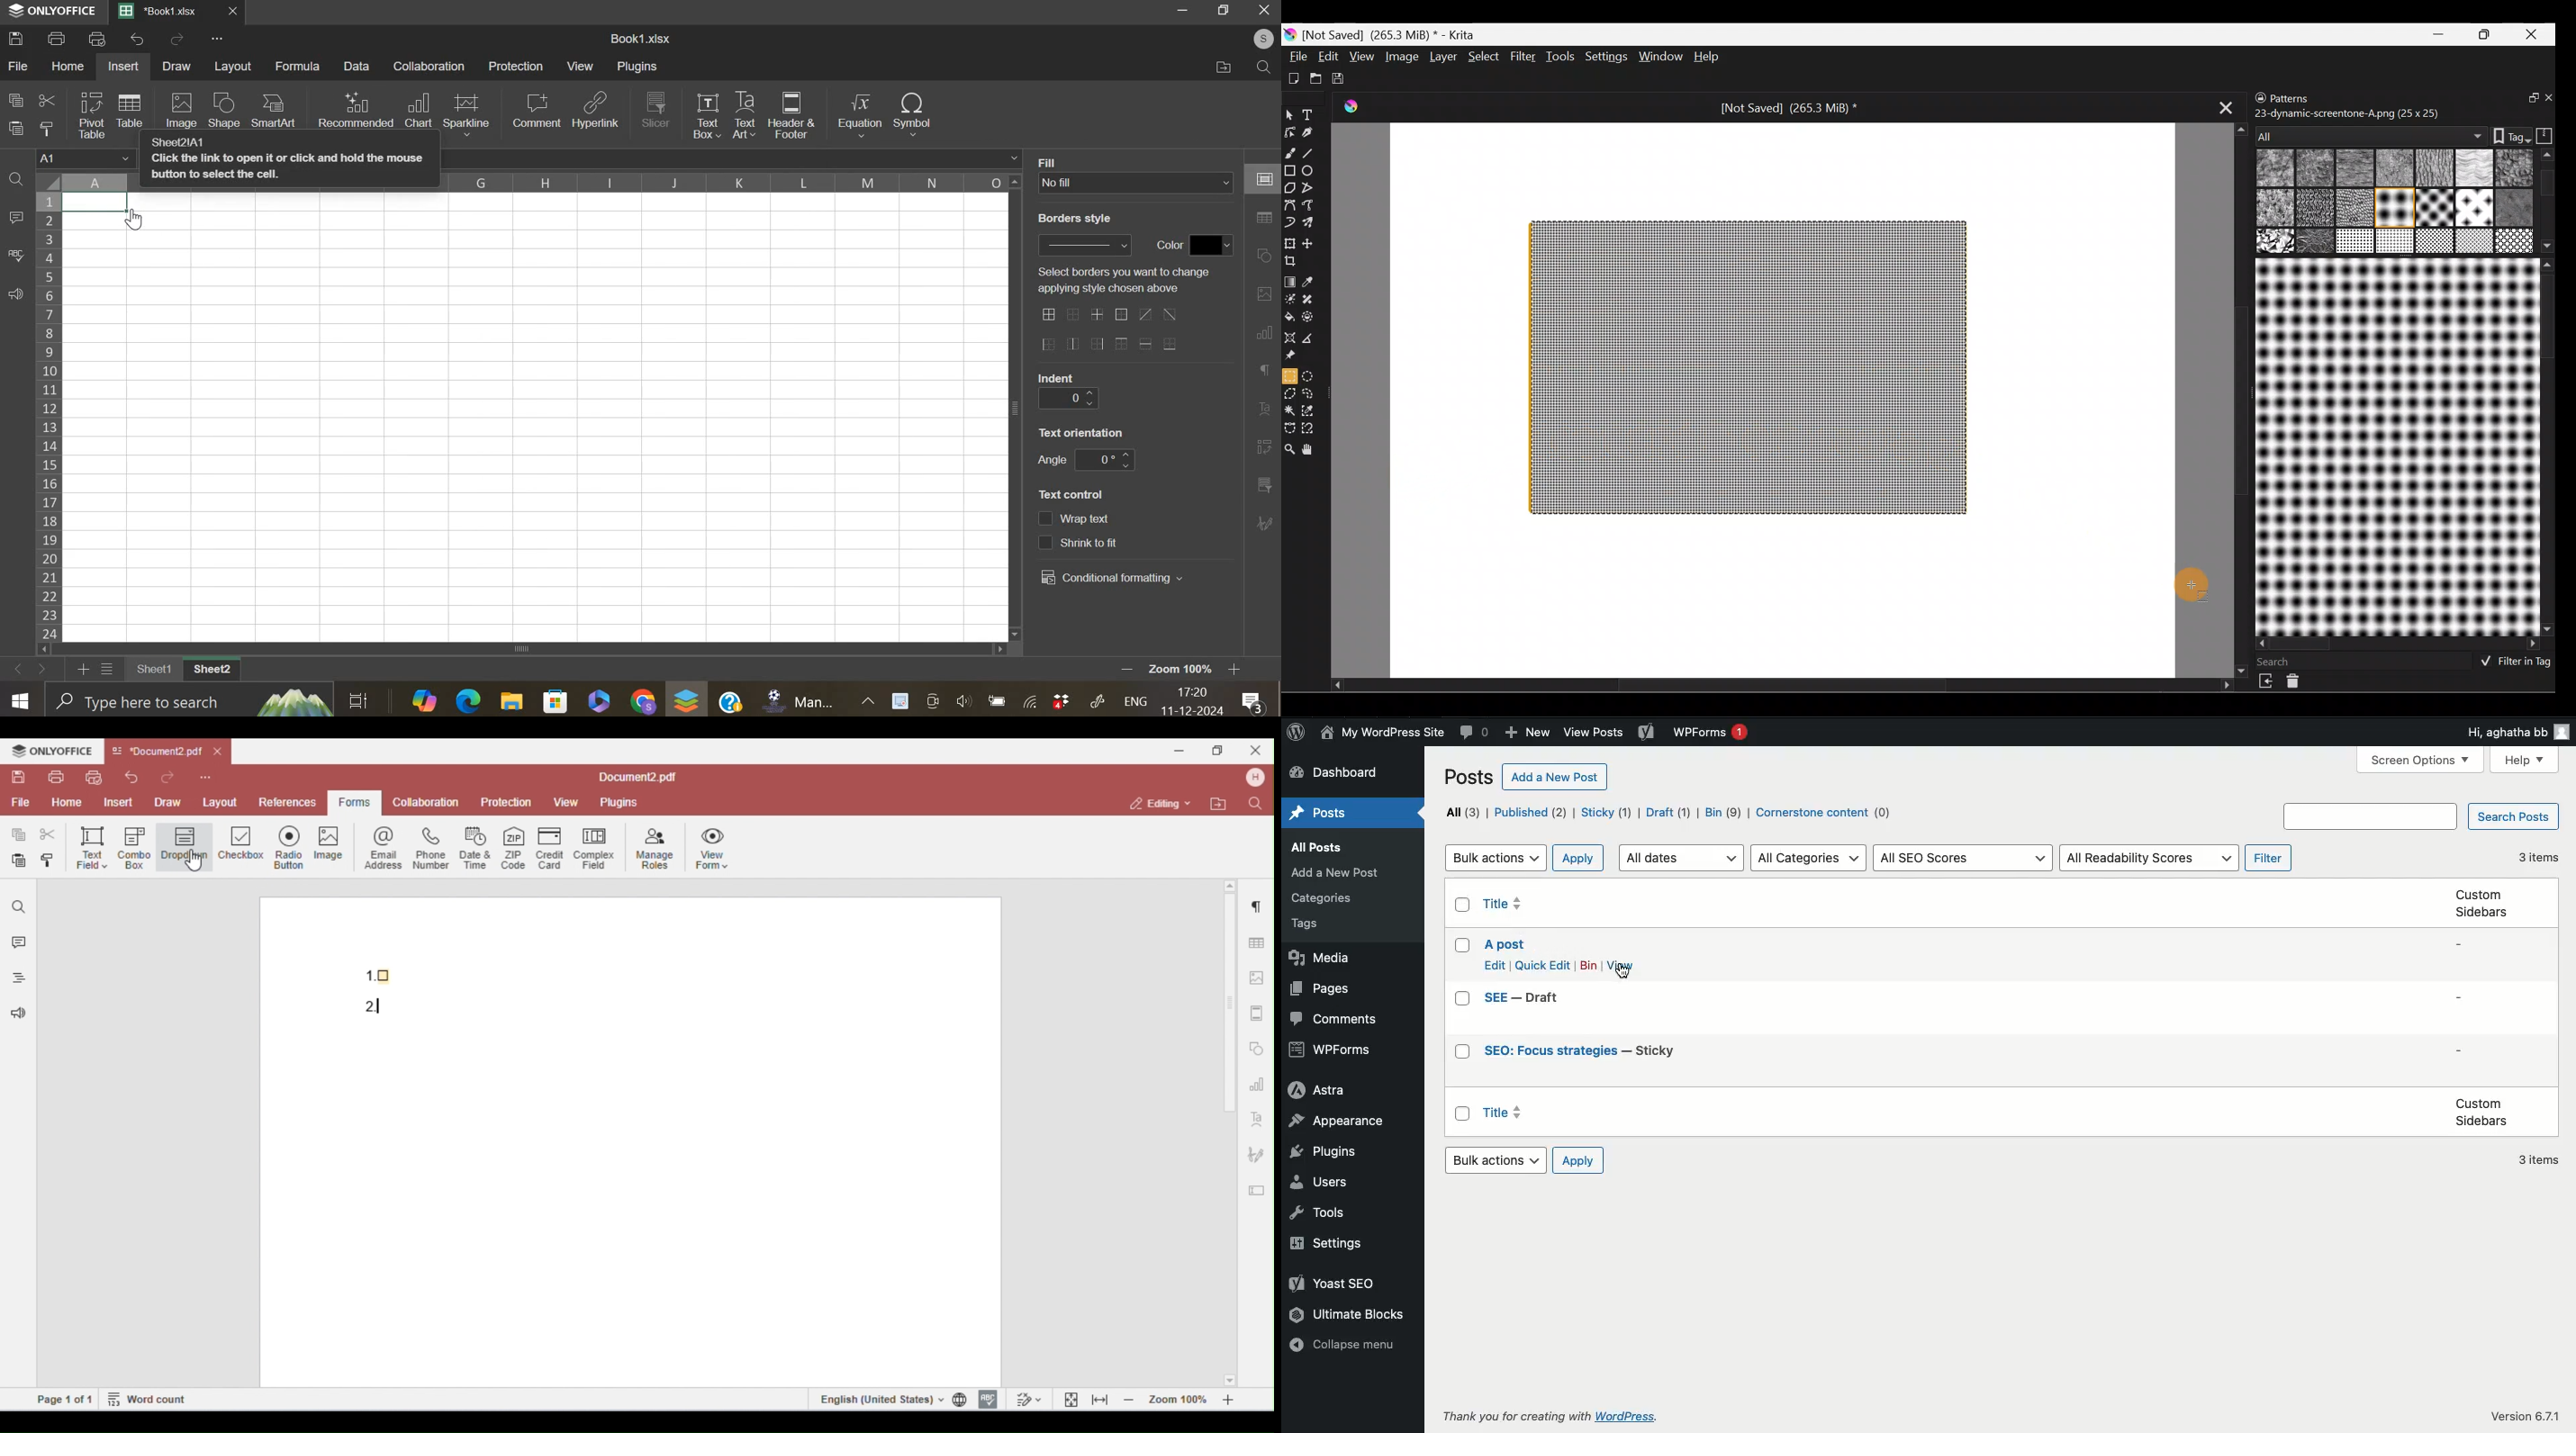  What do you see at coordinates (1626, 1418) in the screenshot?
I see `` at bounding box center [1626, 1418].